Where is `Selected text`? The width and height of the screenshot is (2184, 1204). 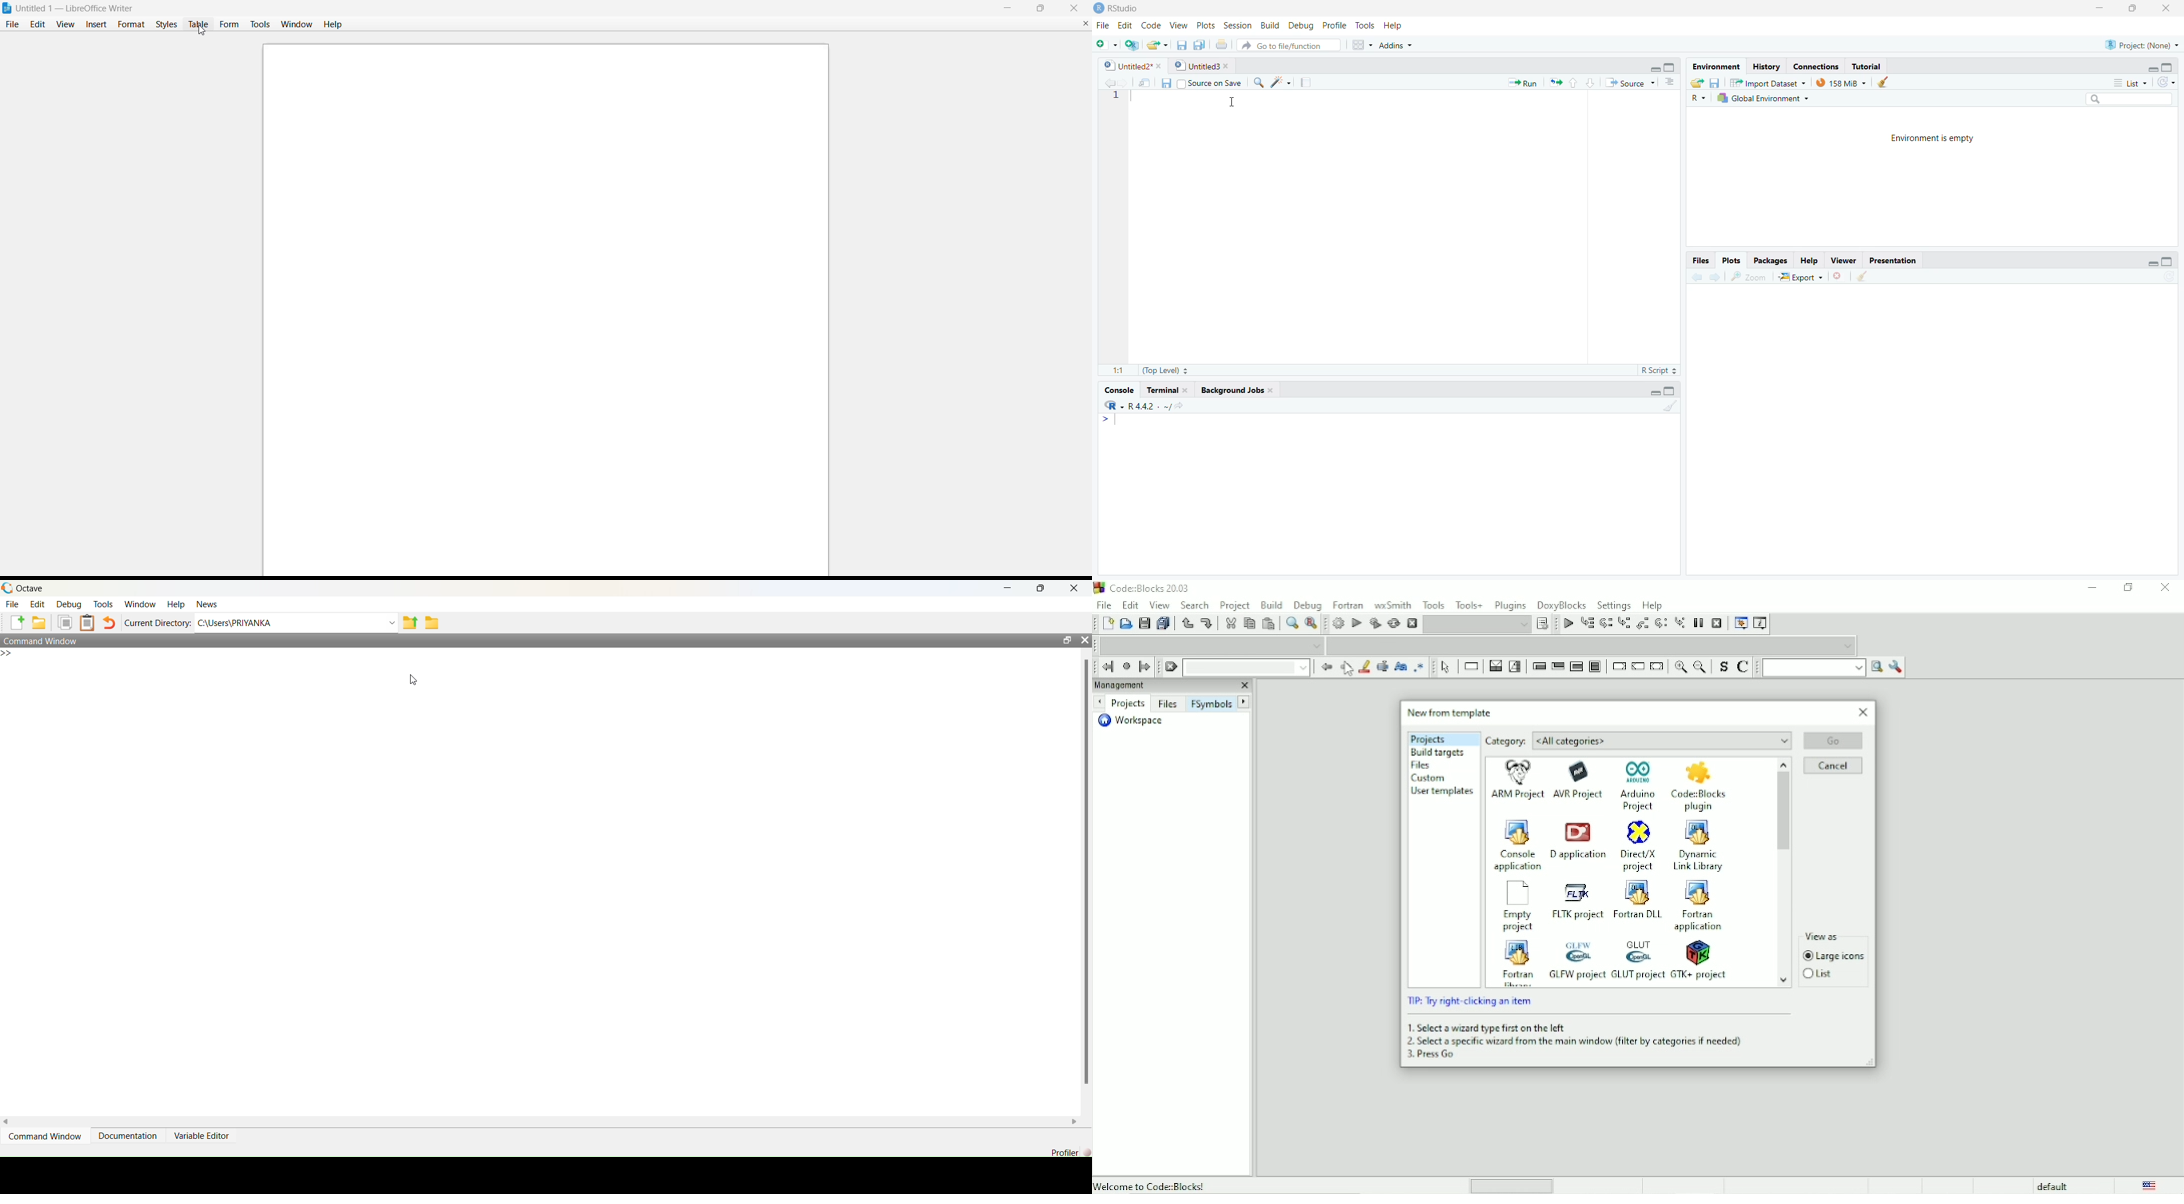
Selected text is located at coordinates (1382, 667).